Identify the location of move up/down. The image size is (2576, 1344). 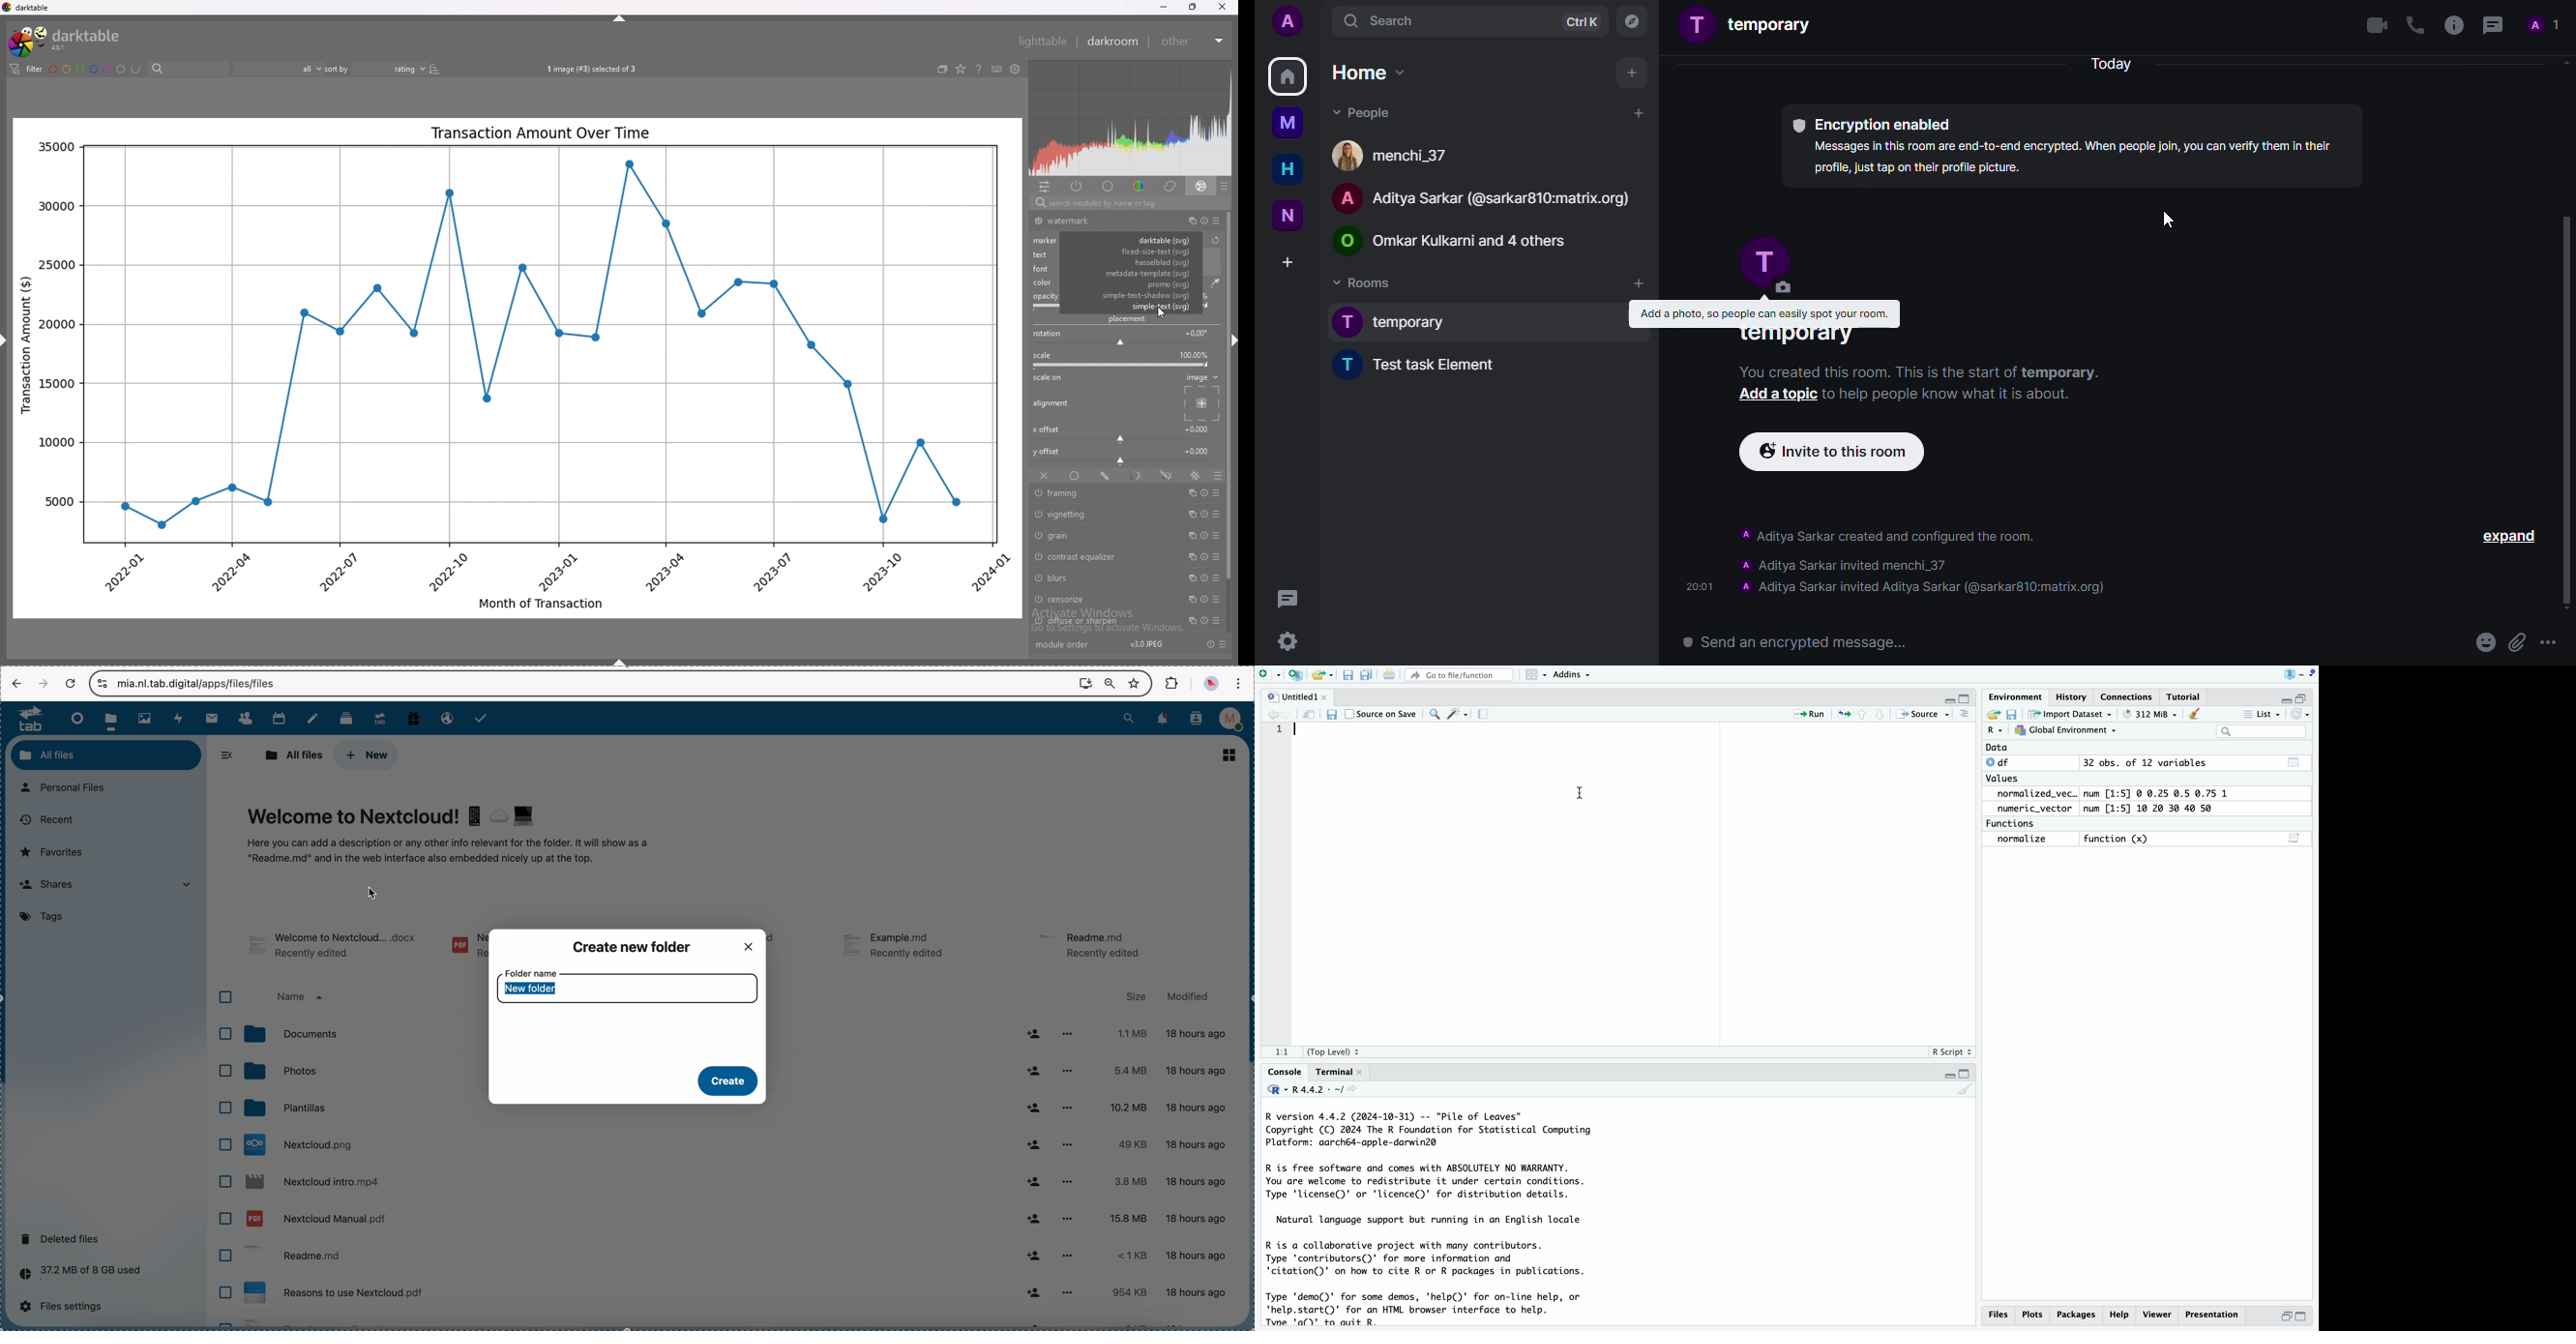
(1875, 714).